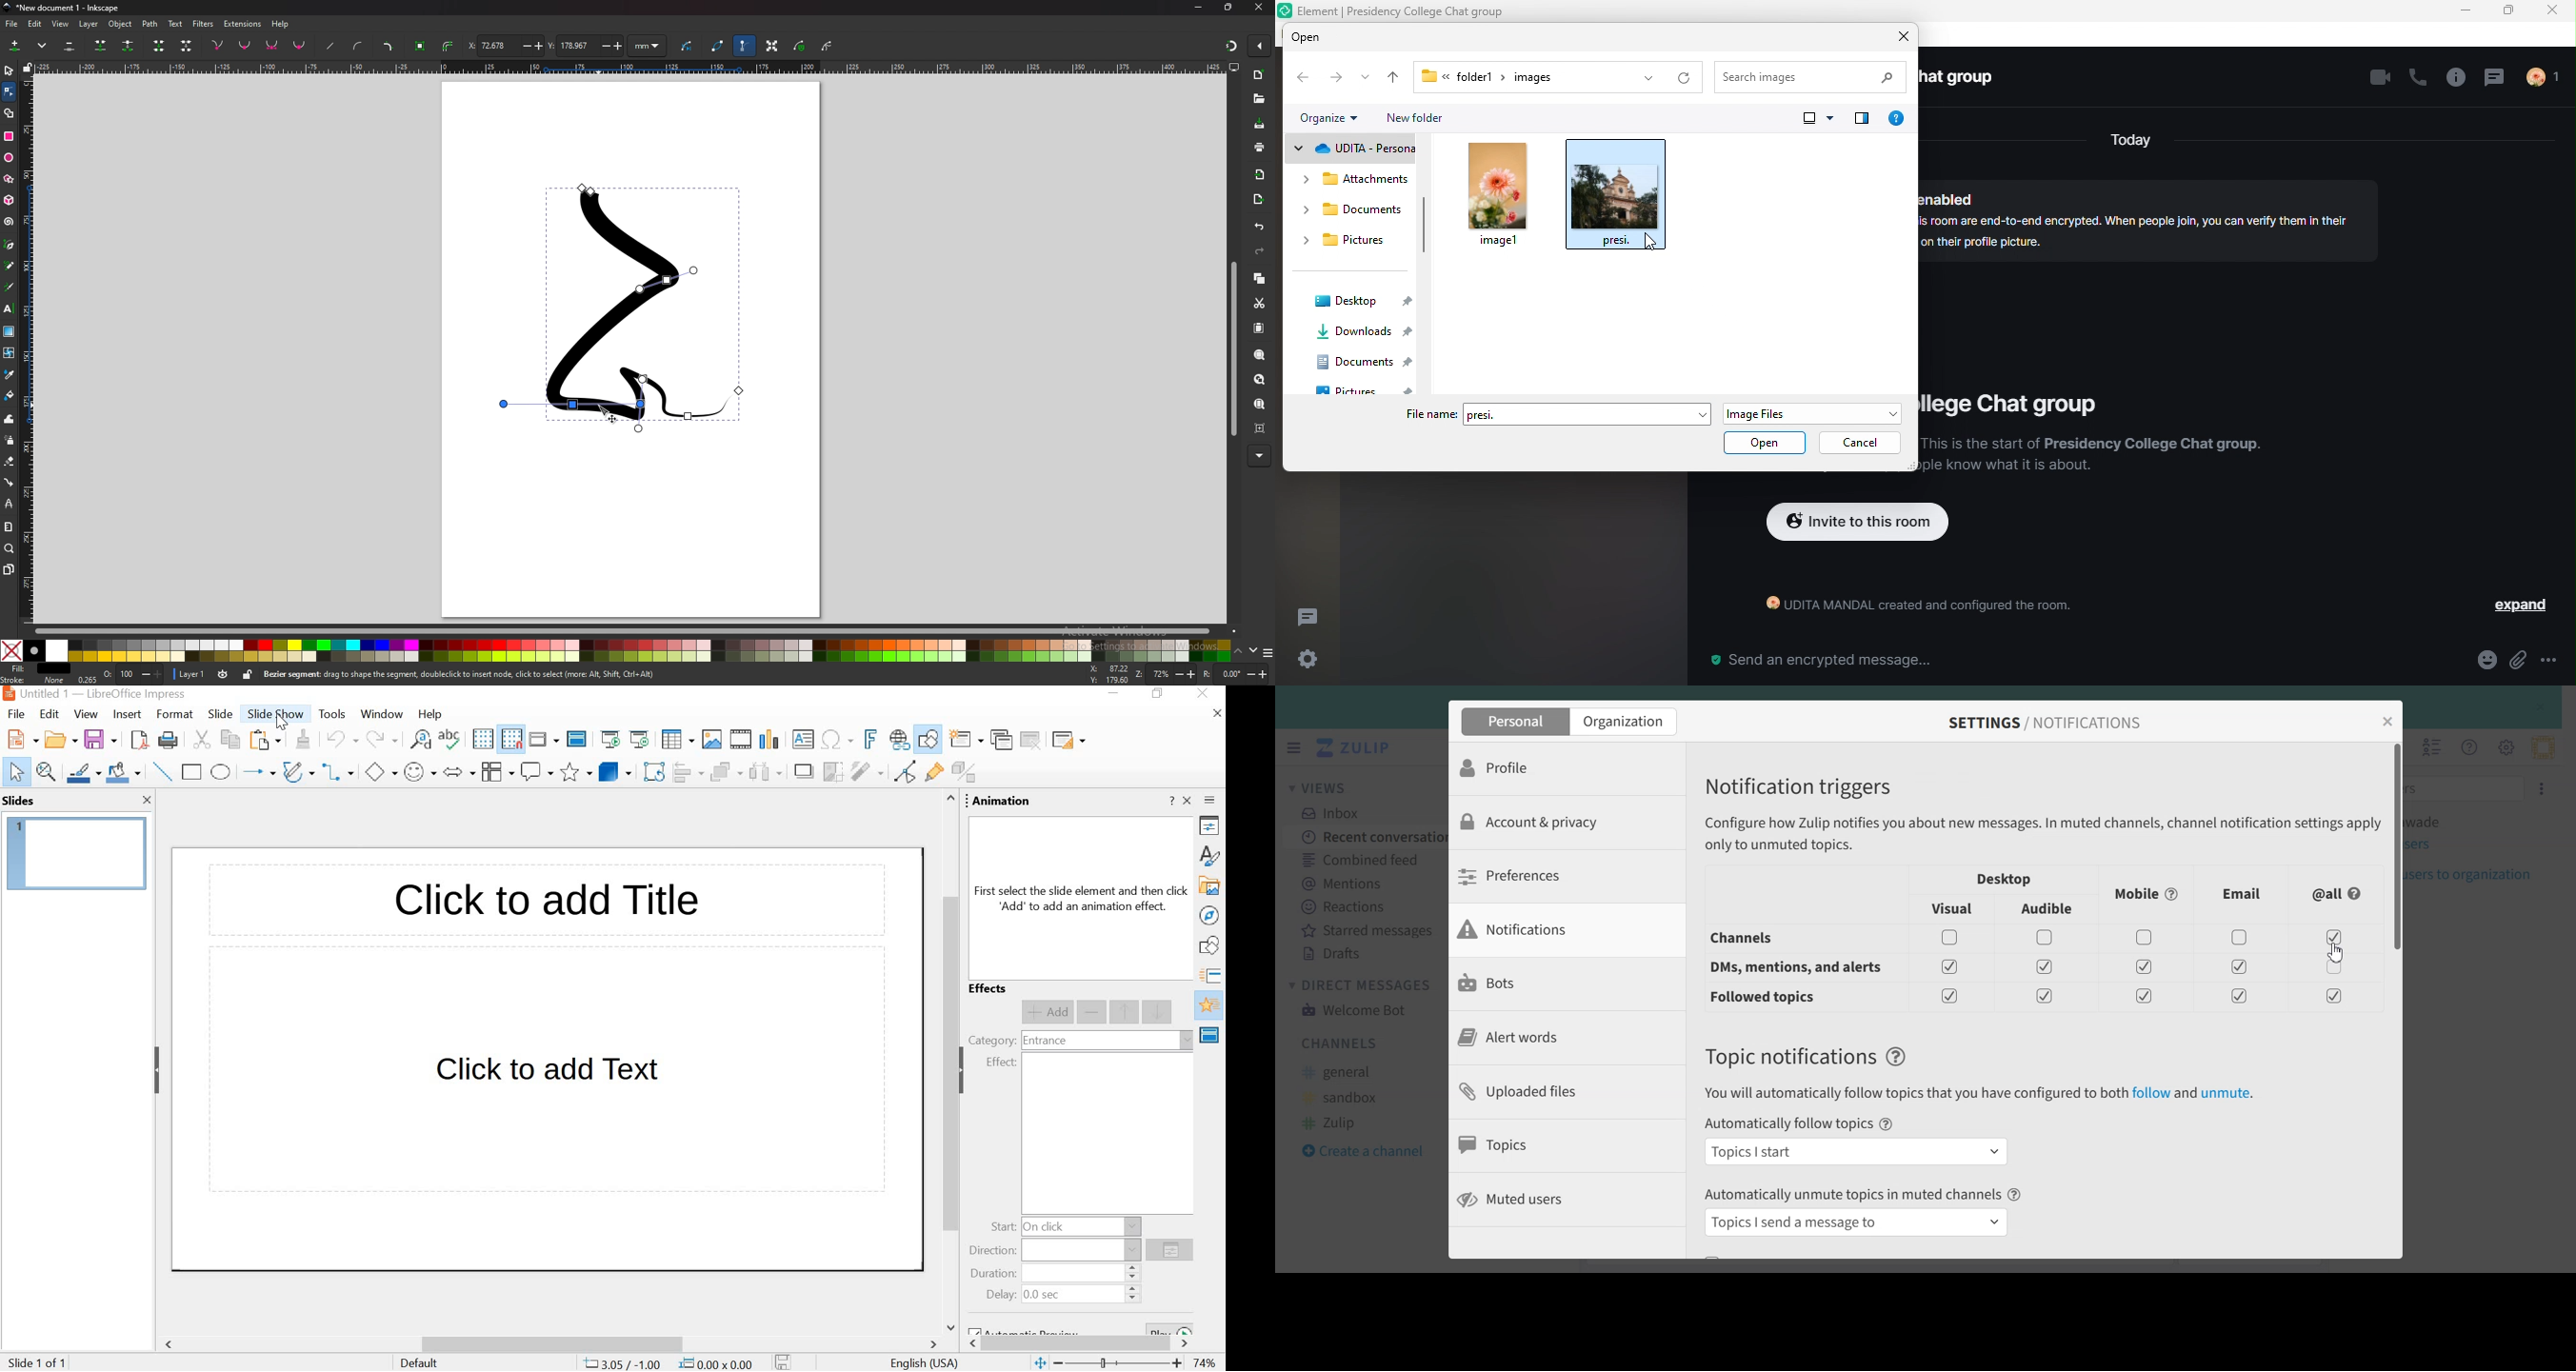 The image size is (2576, 1372). I want to click on more options, so click(43, 46).